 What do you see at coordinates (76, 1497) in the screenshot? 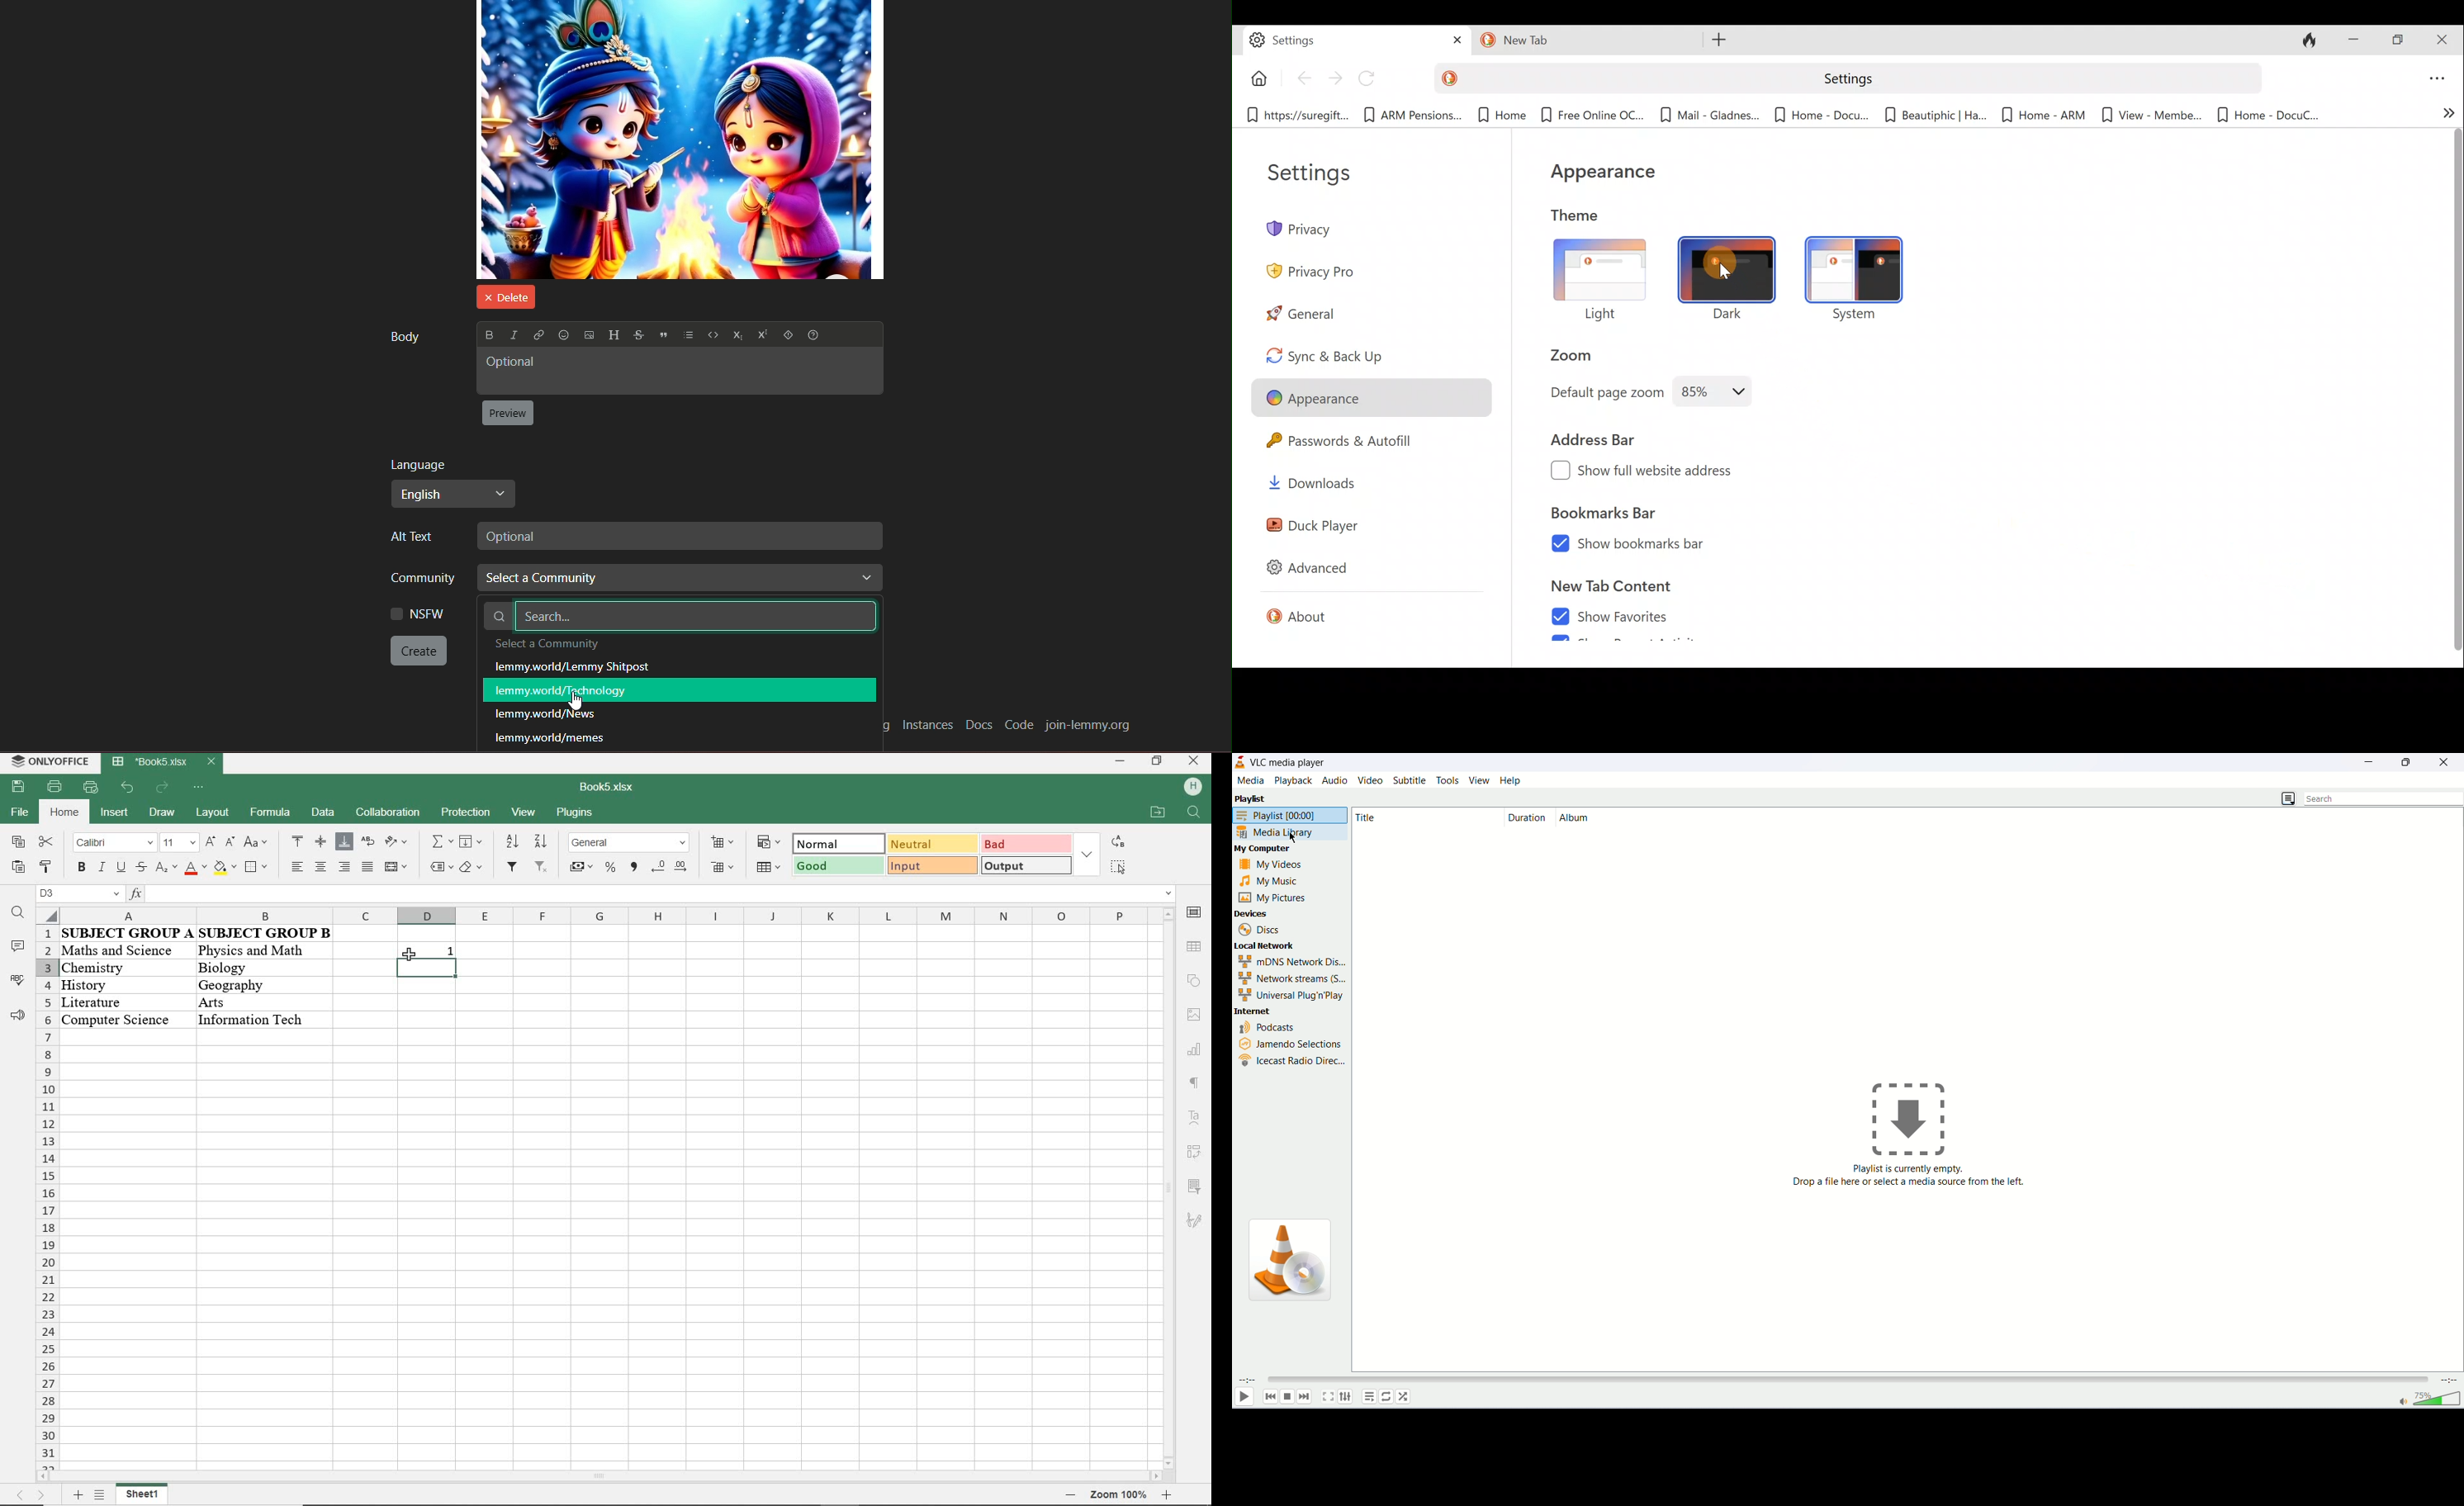
I see `add sheet` at bounding box center [76, 1497].